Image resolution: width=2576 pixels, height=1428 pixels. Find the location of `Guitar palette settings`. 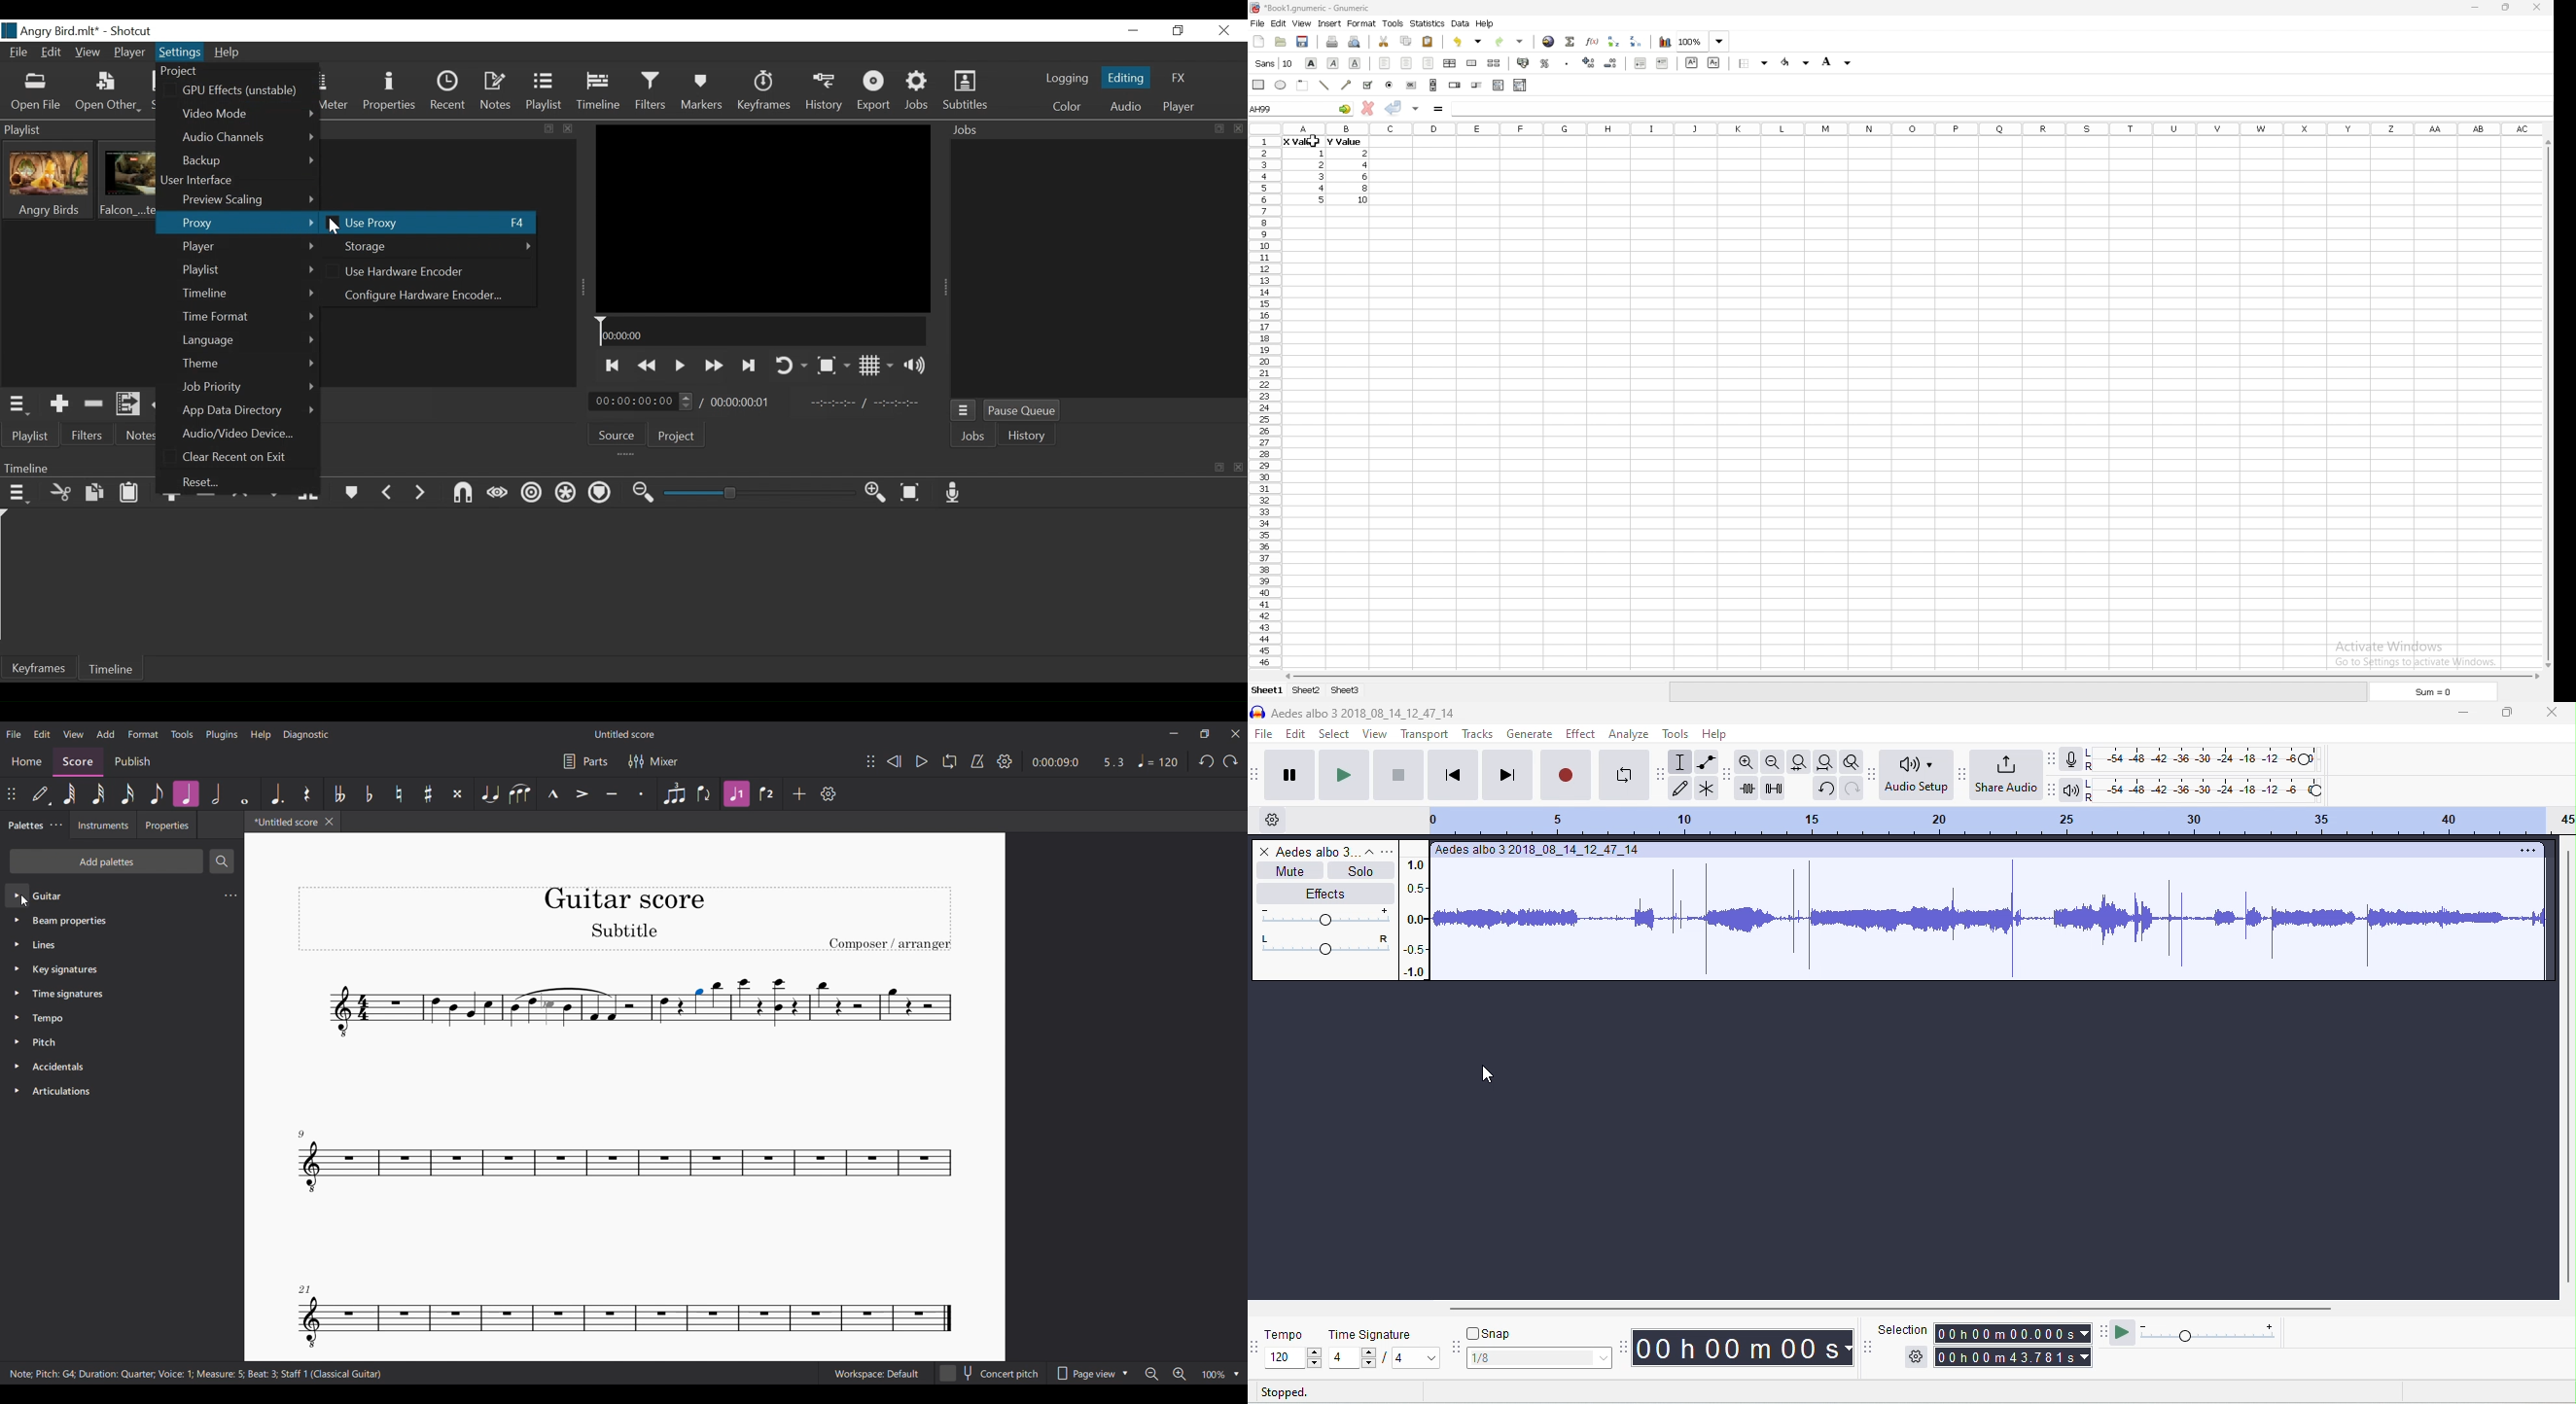

Guitar palette settings is located at coordinates (231, 895).